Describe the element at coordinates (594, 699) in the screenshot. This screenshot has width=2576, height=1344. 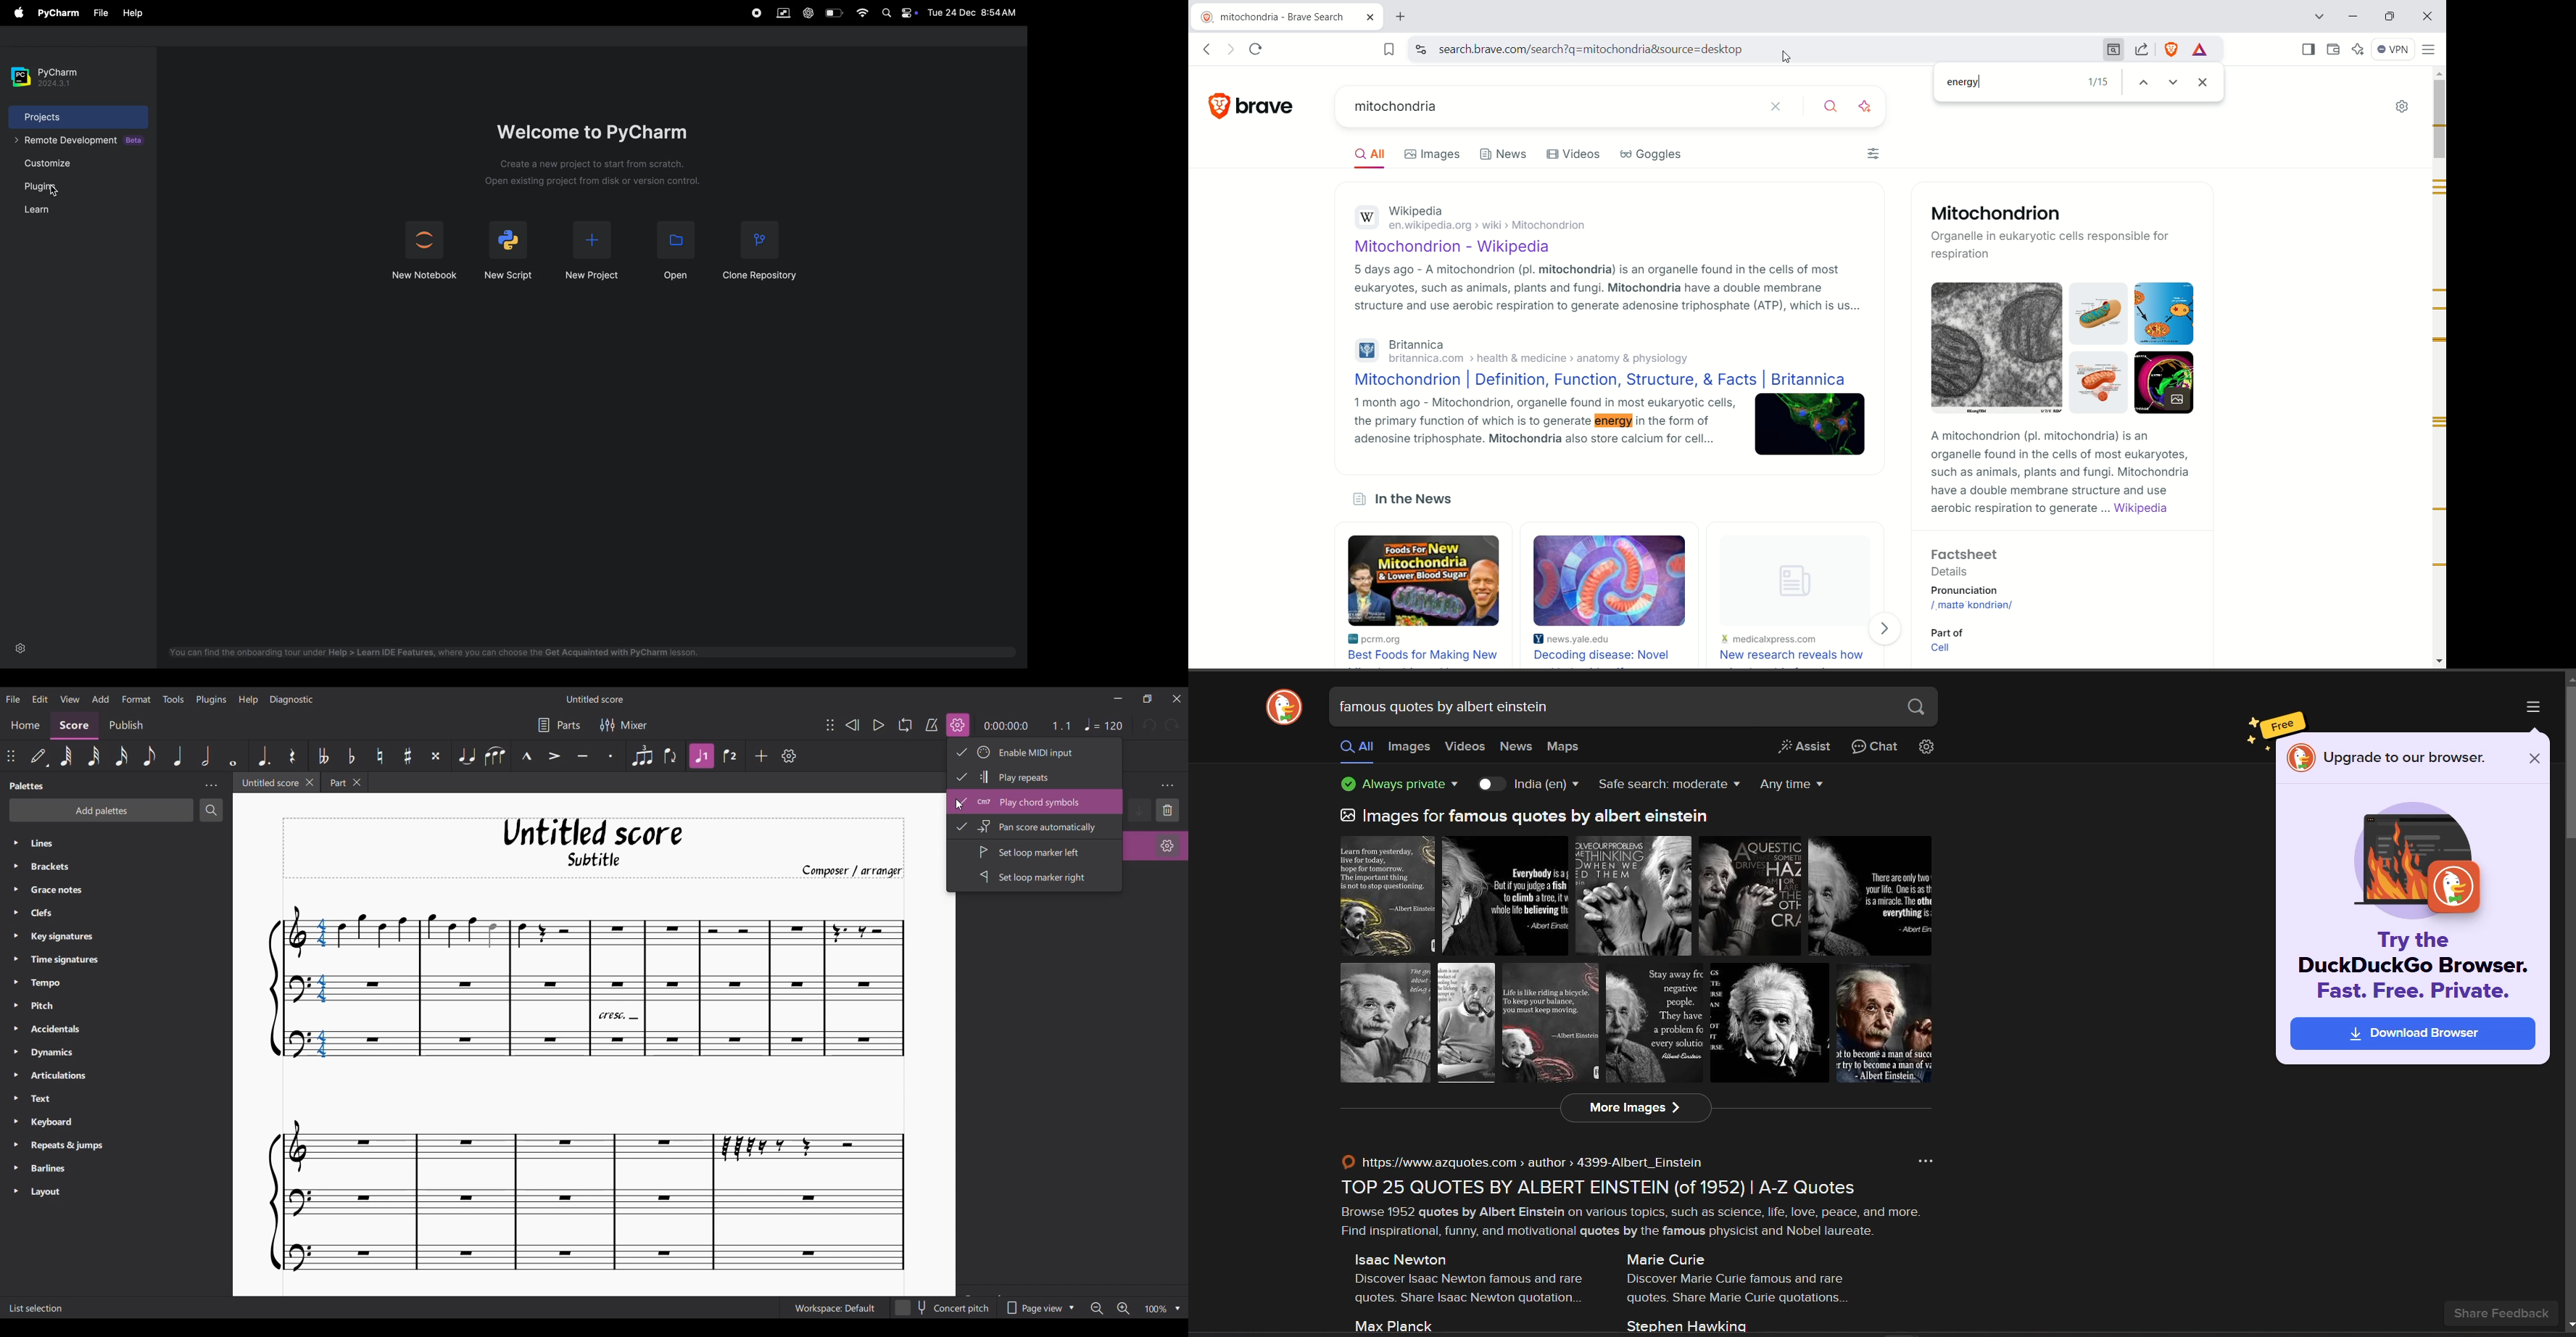
I see `Score title` at that location.